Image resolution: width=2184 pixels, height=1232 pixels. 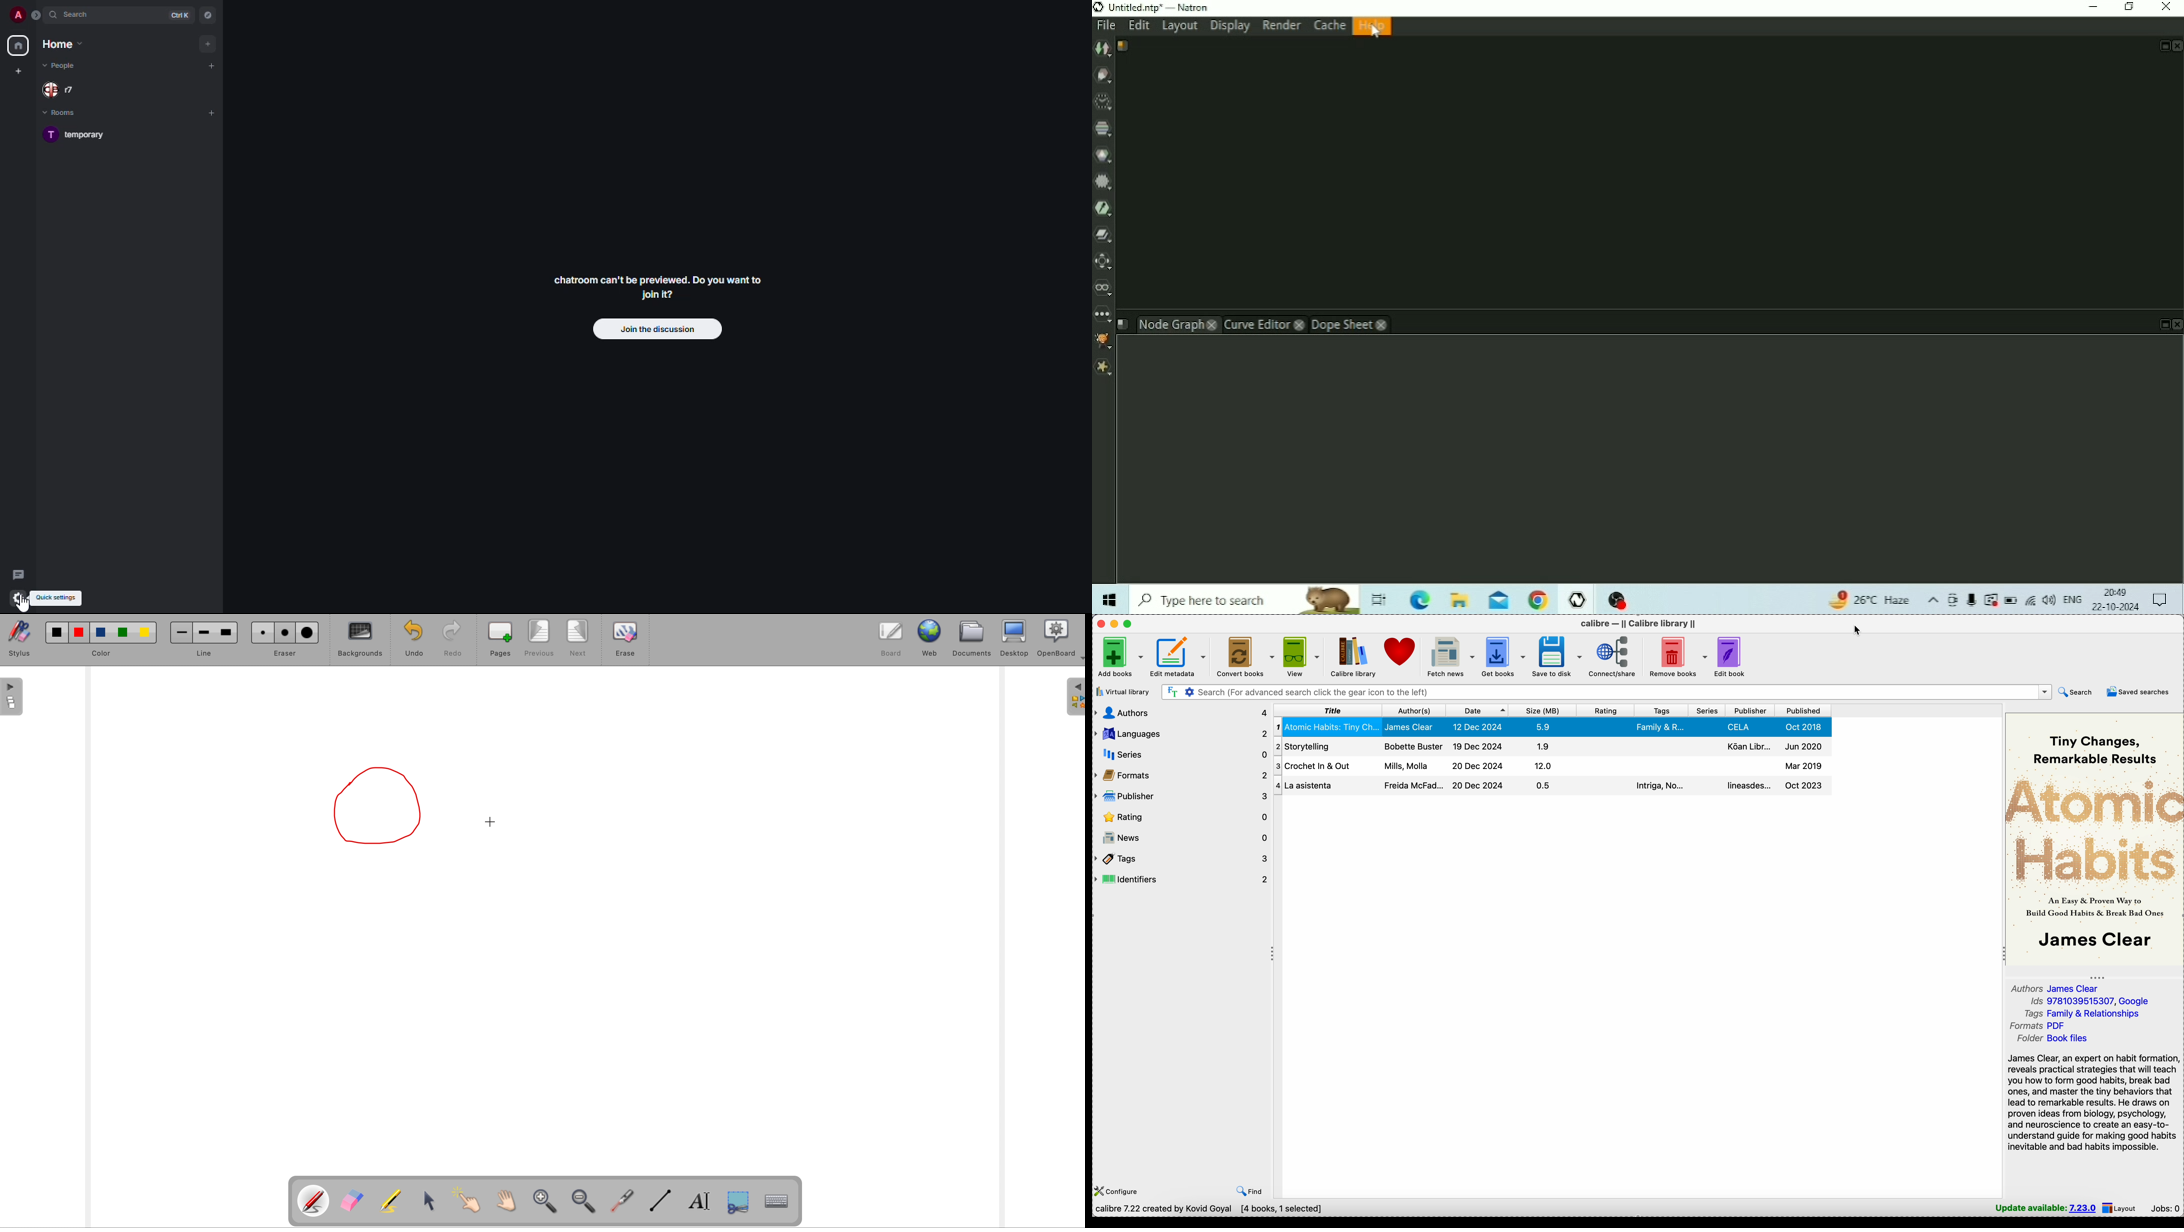 What do you see at coordinates (2089, 1001) in the screenshot?
I see `Ids 9781039515307, Google` at bounding box center [2089, 1001].